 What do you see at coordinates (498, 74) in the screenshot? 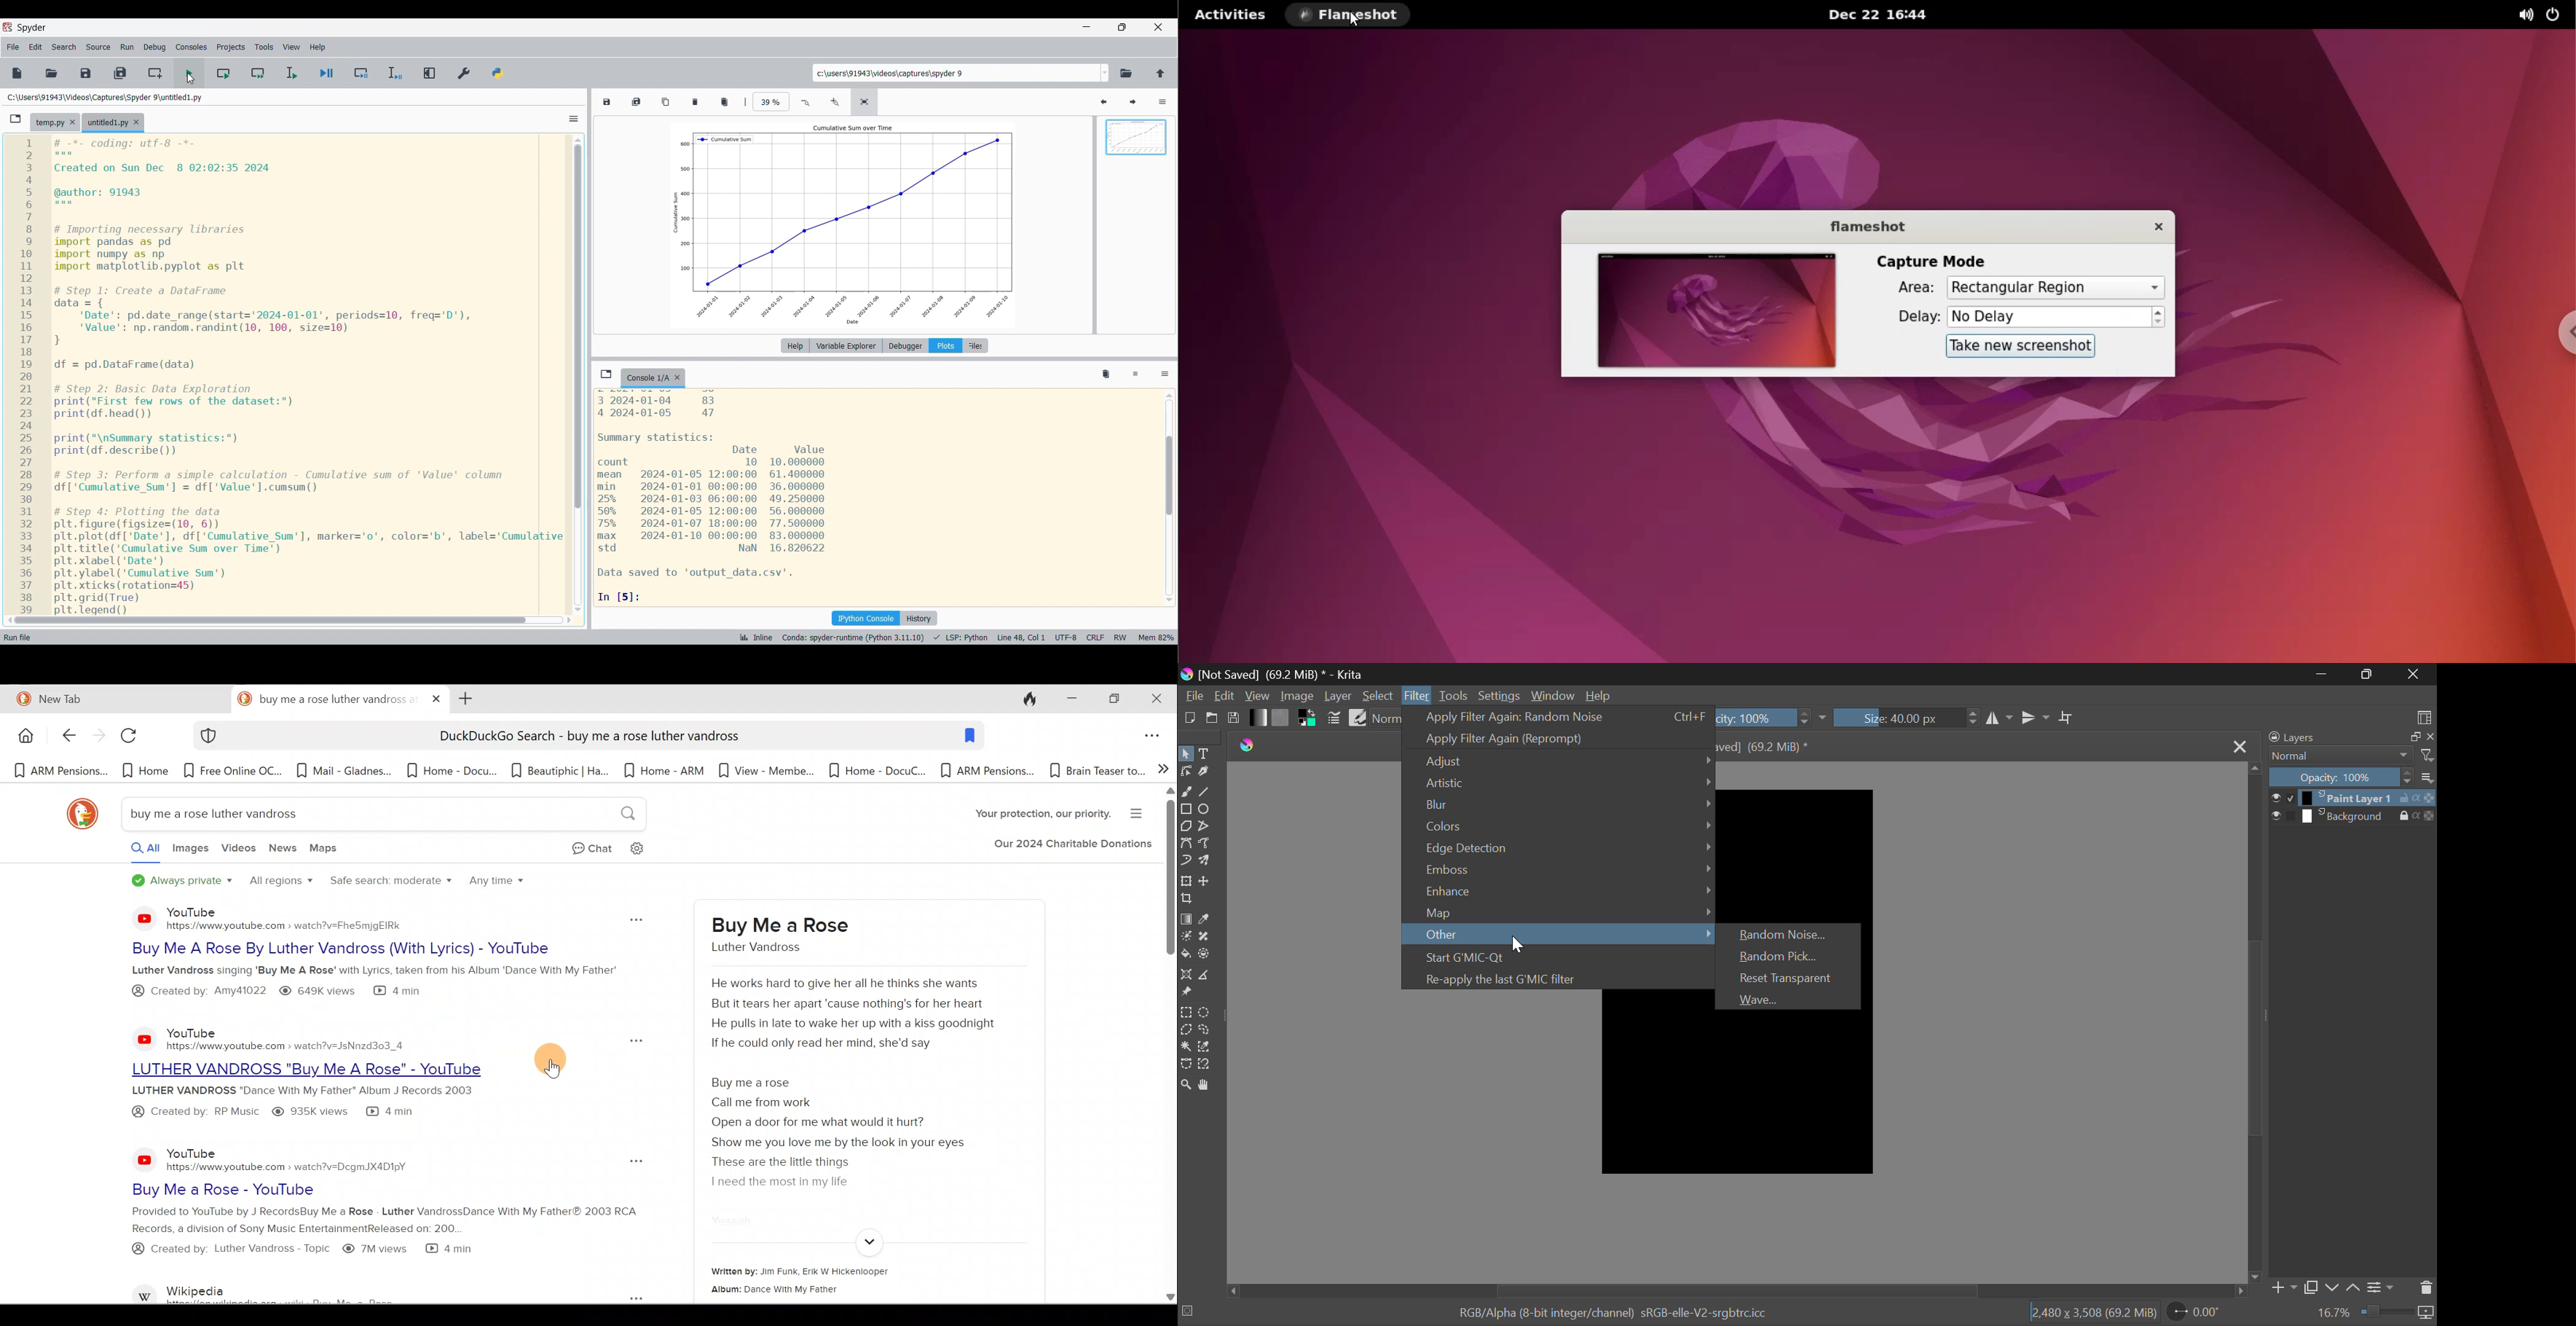
I see `PYTHONPATH manager` at bounding box center [498, 74].